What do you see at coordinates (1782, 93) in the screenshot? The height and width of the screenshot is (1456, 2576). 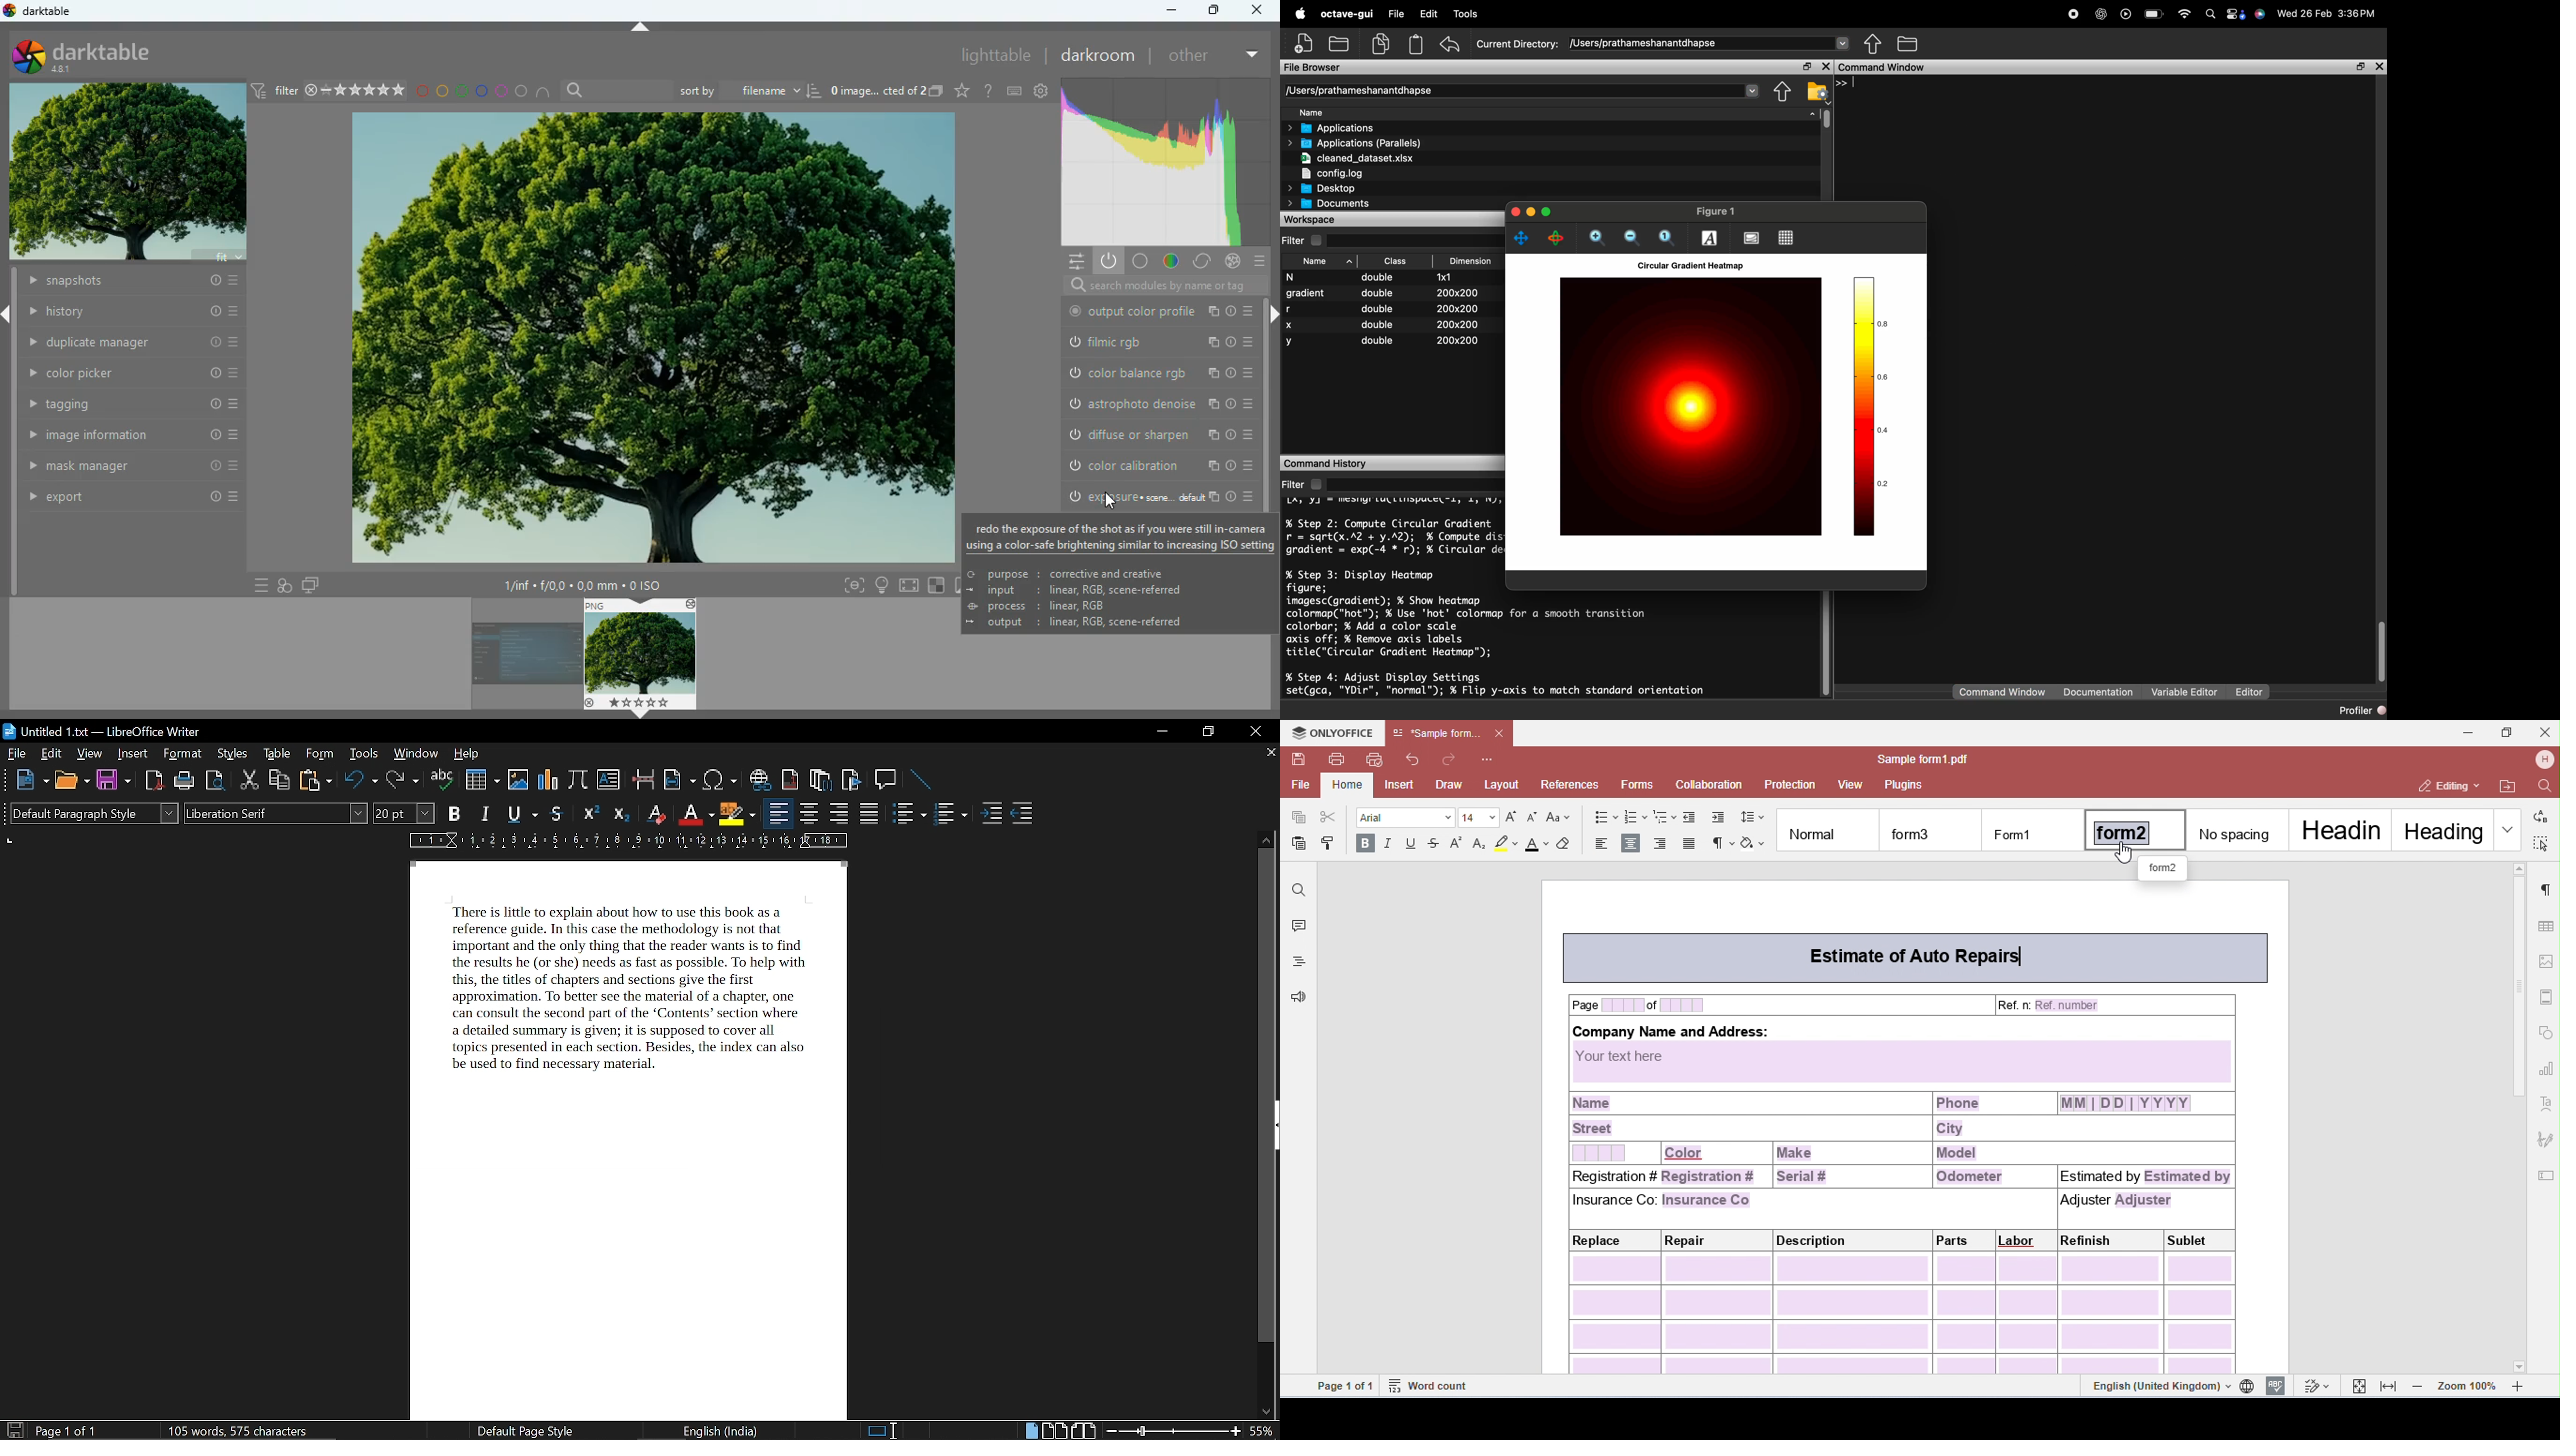 I see `Browse directories` at bounding box center [1782, 93].